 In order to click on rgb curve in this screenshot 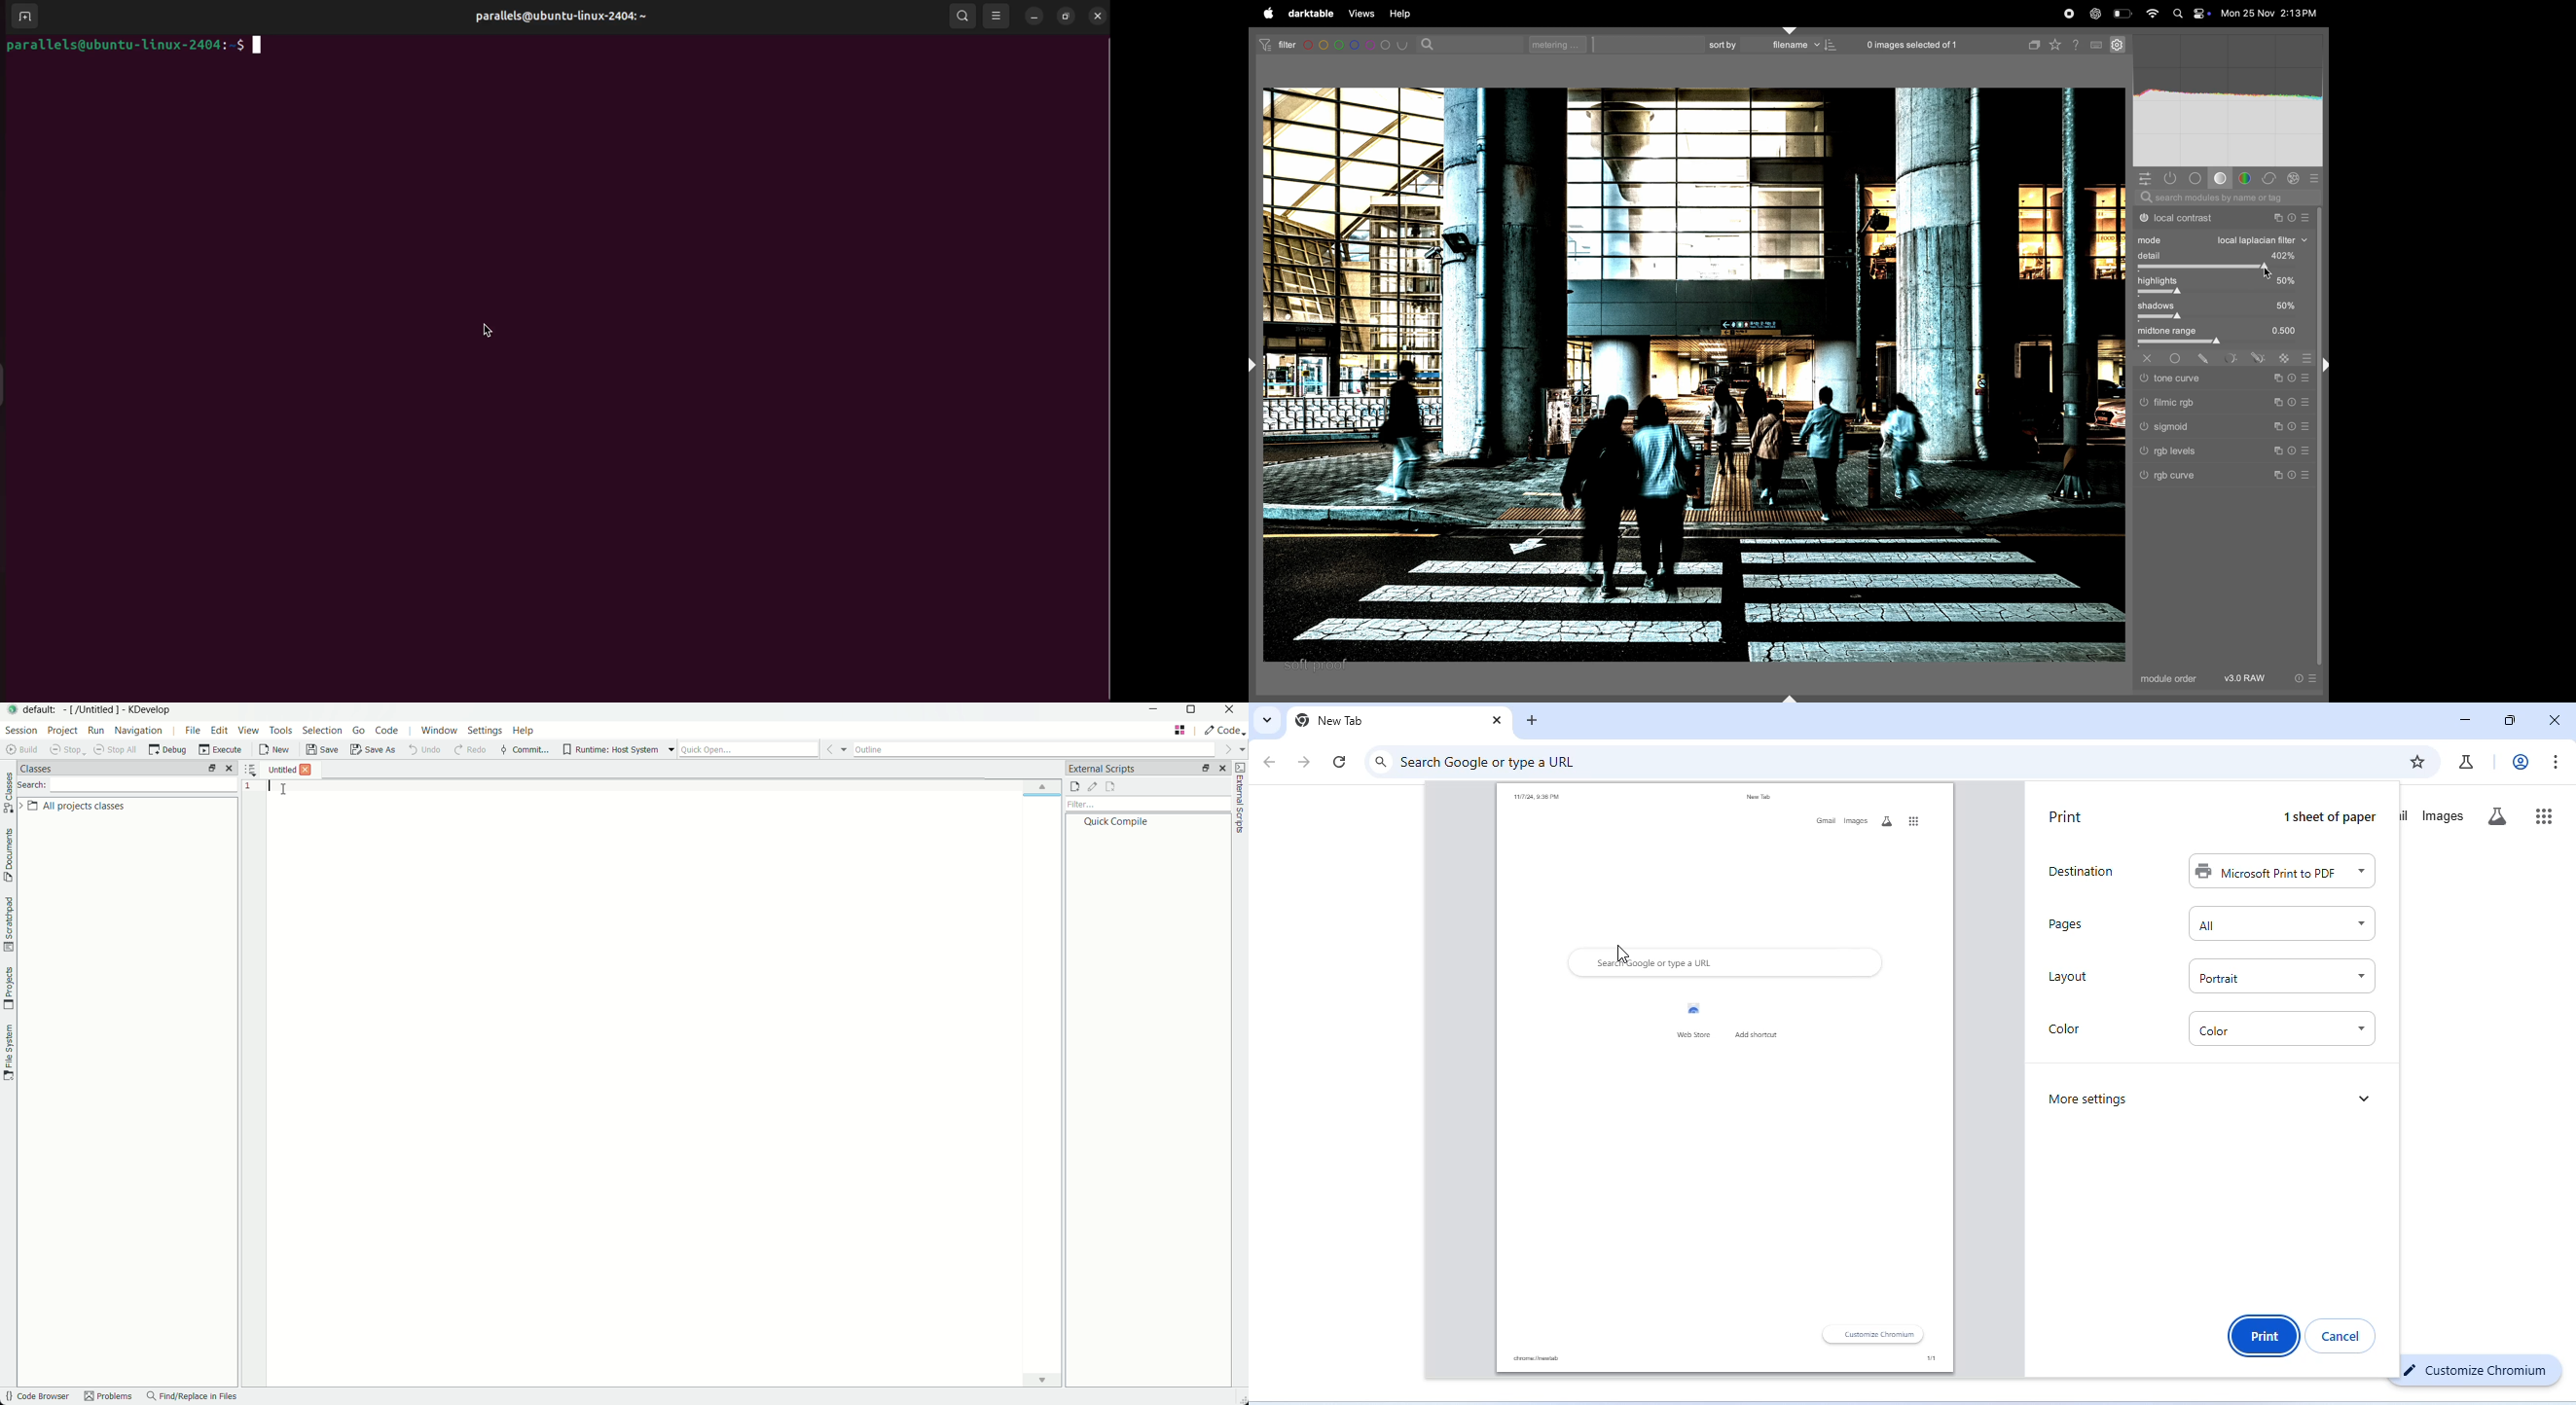, I will do `click(2218, 477)`.